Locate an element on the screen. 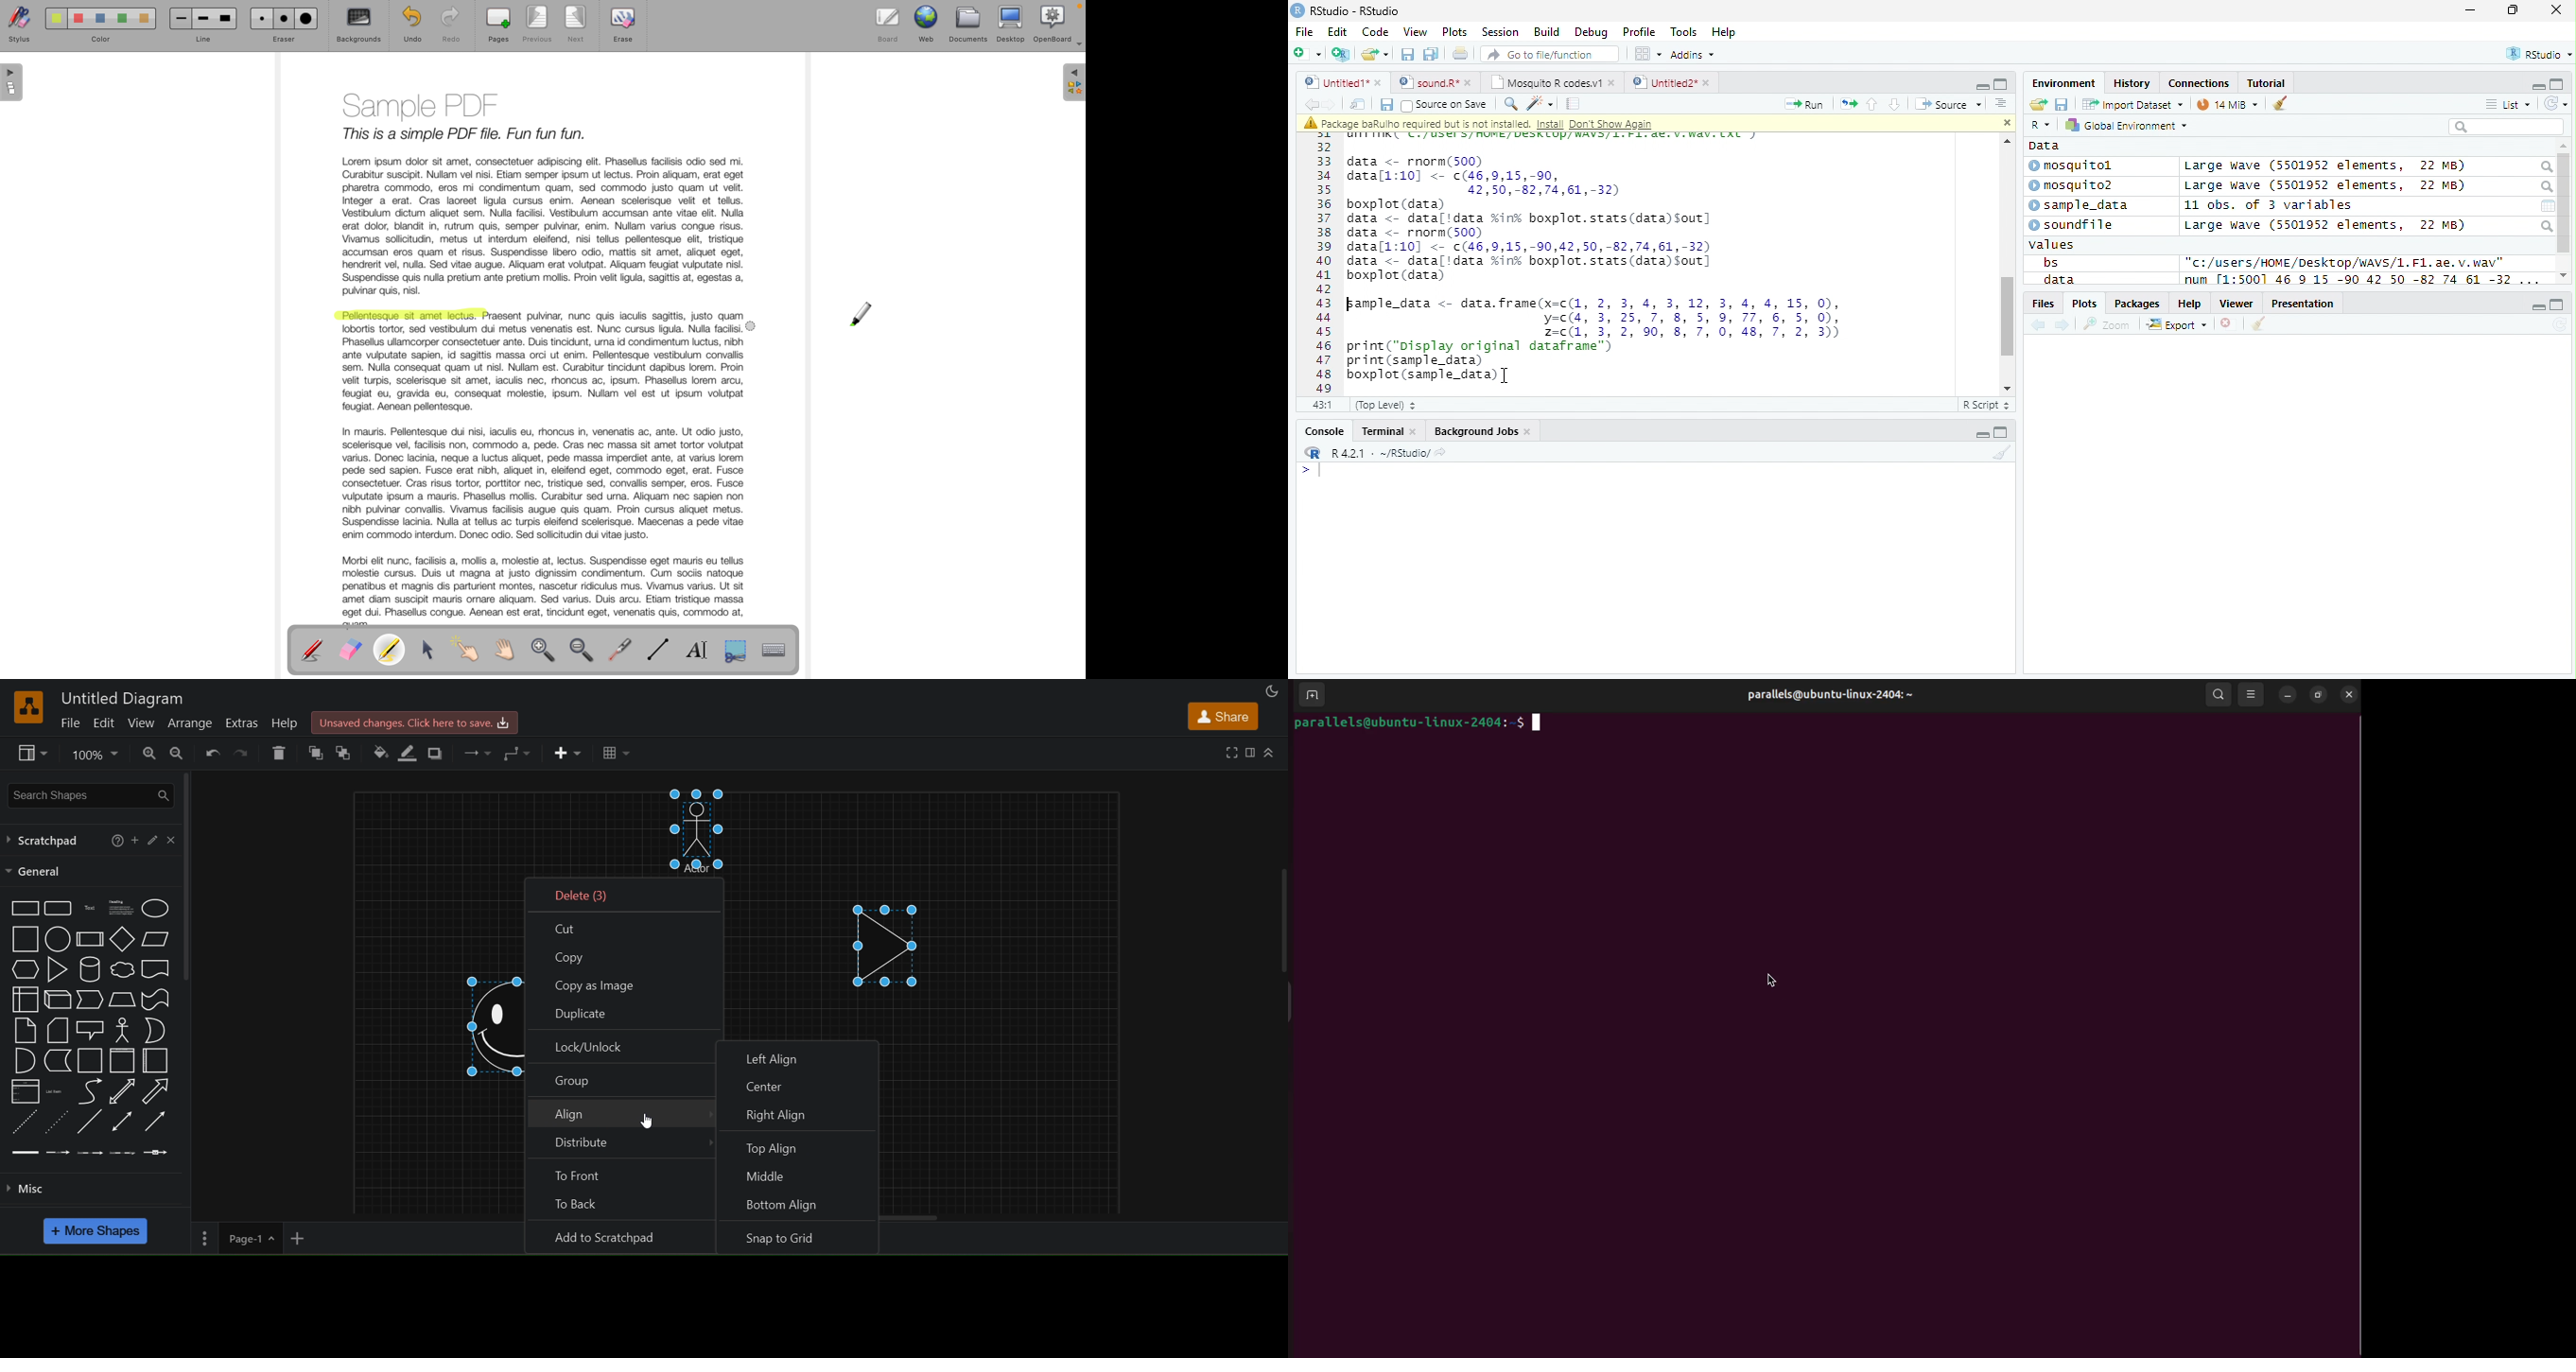  search bar is located at coordinates (2506, 126).